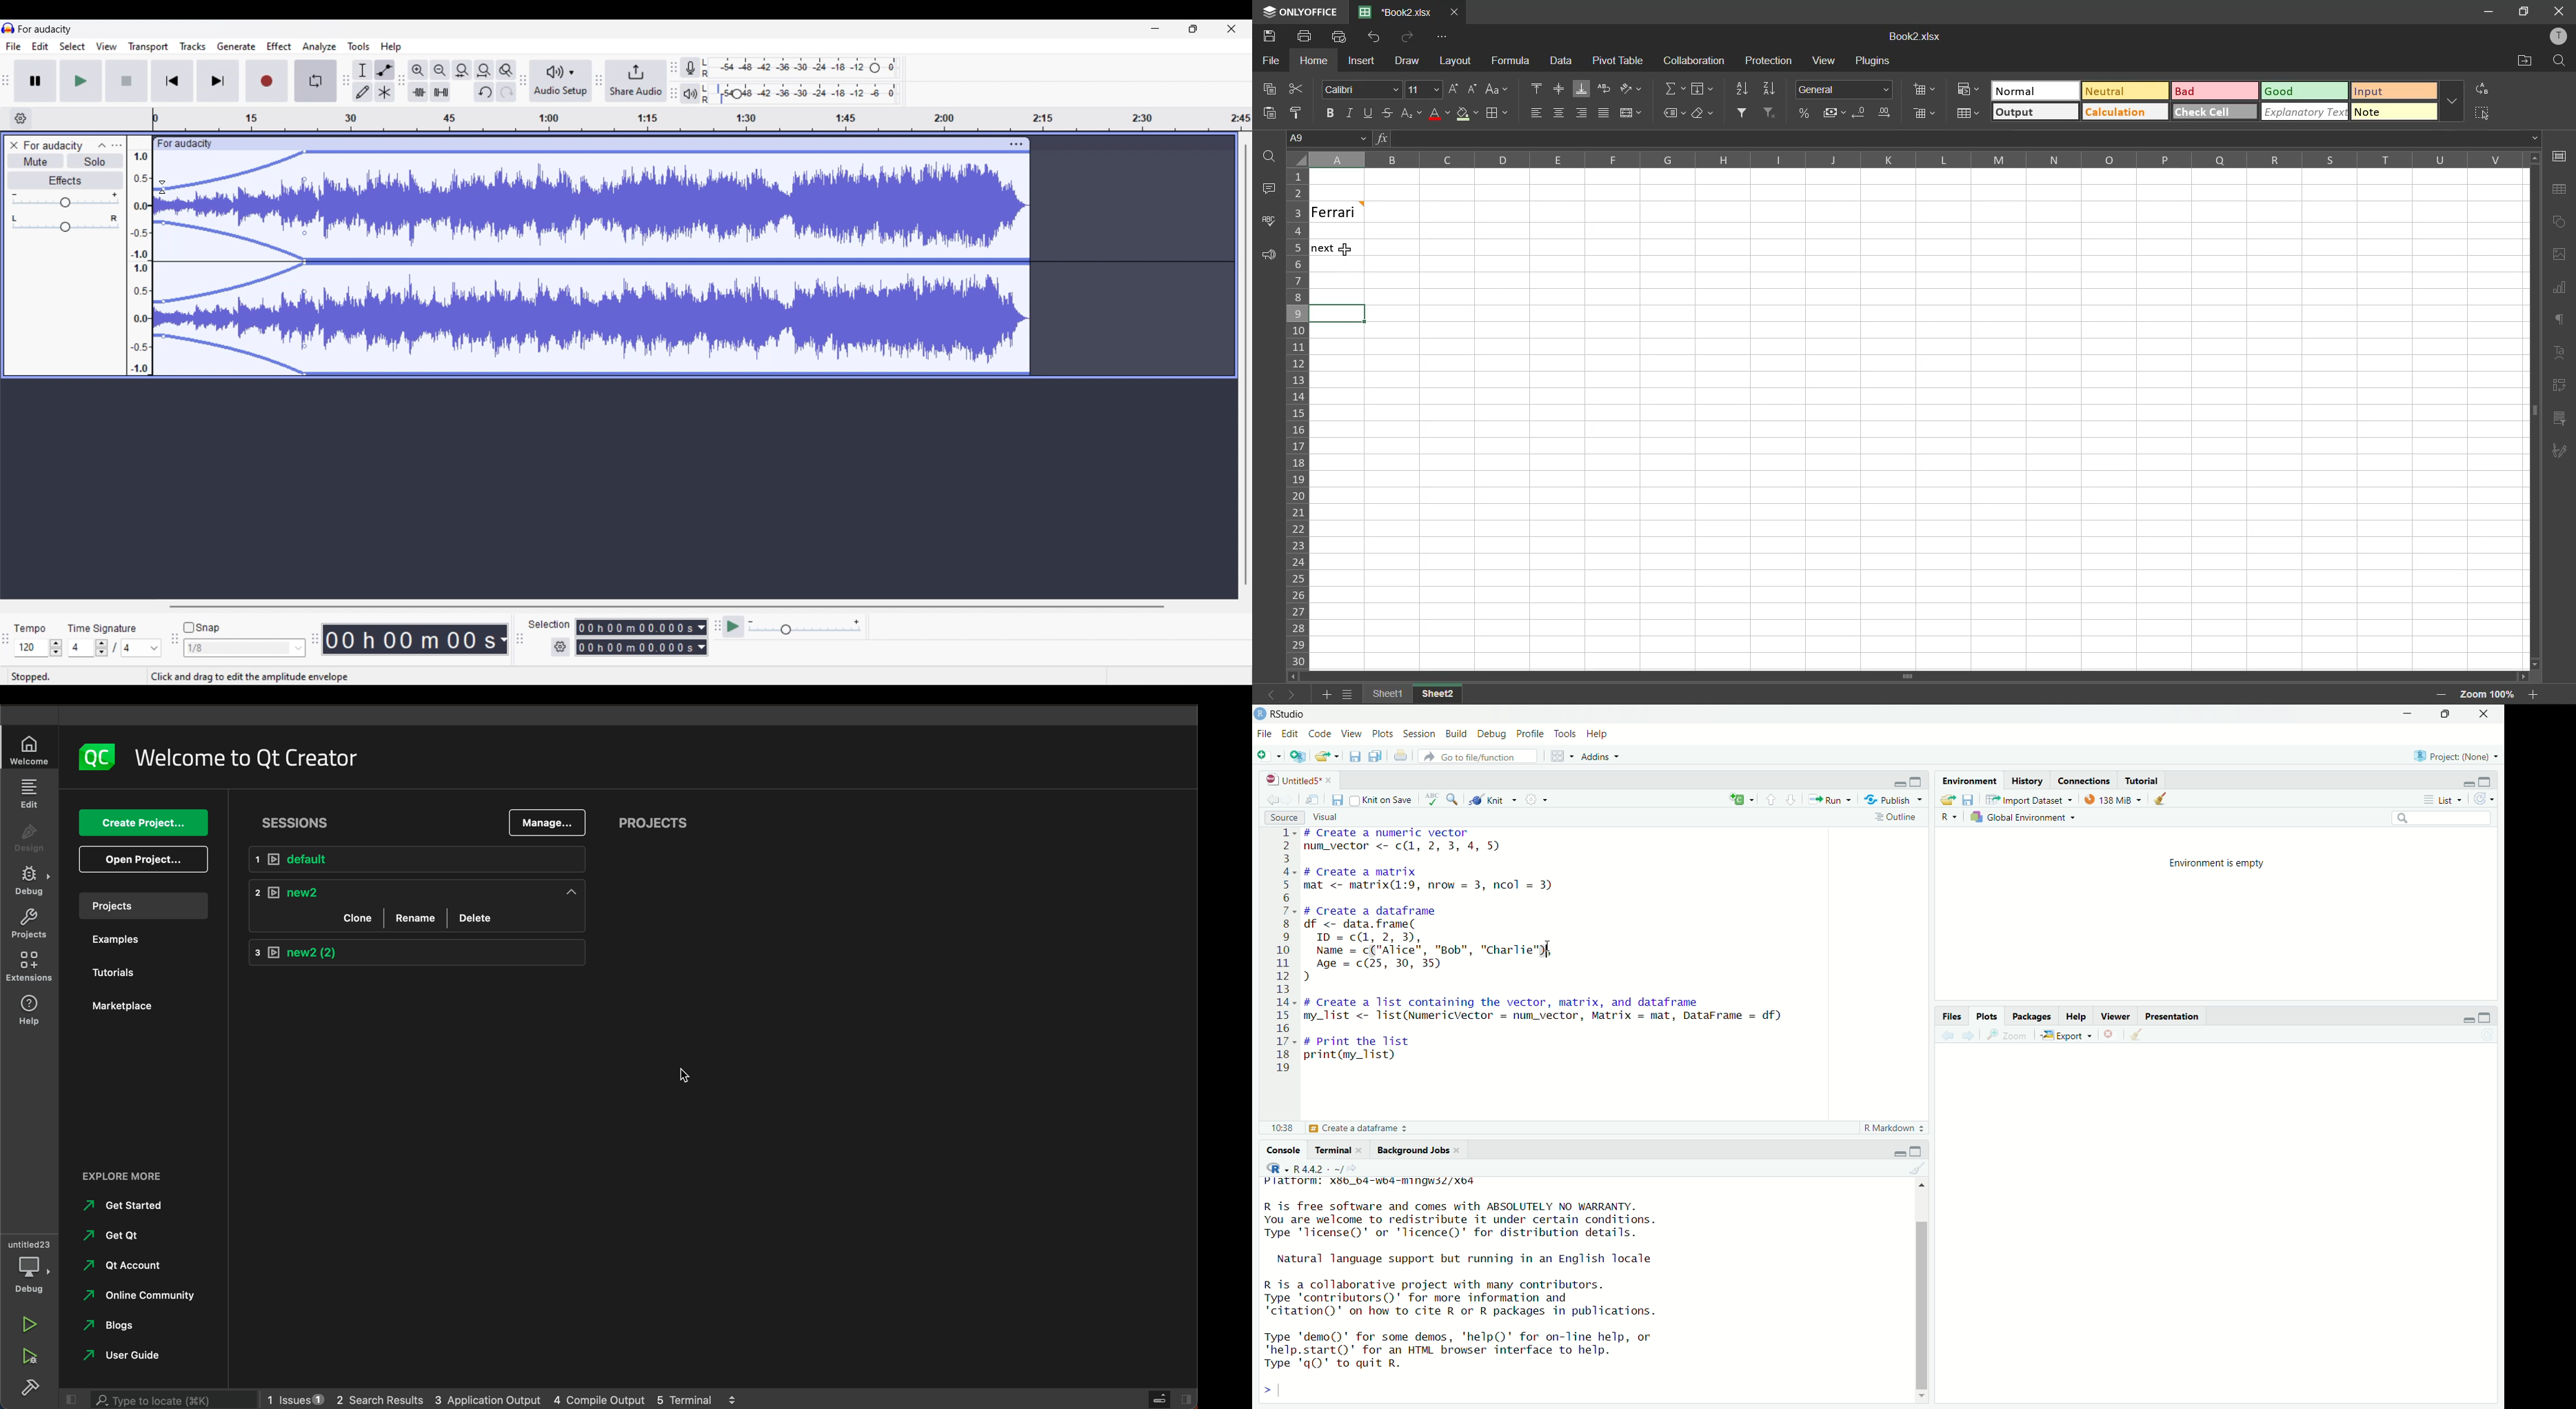  I want to click on bad, so click(2203, 92).